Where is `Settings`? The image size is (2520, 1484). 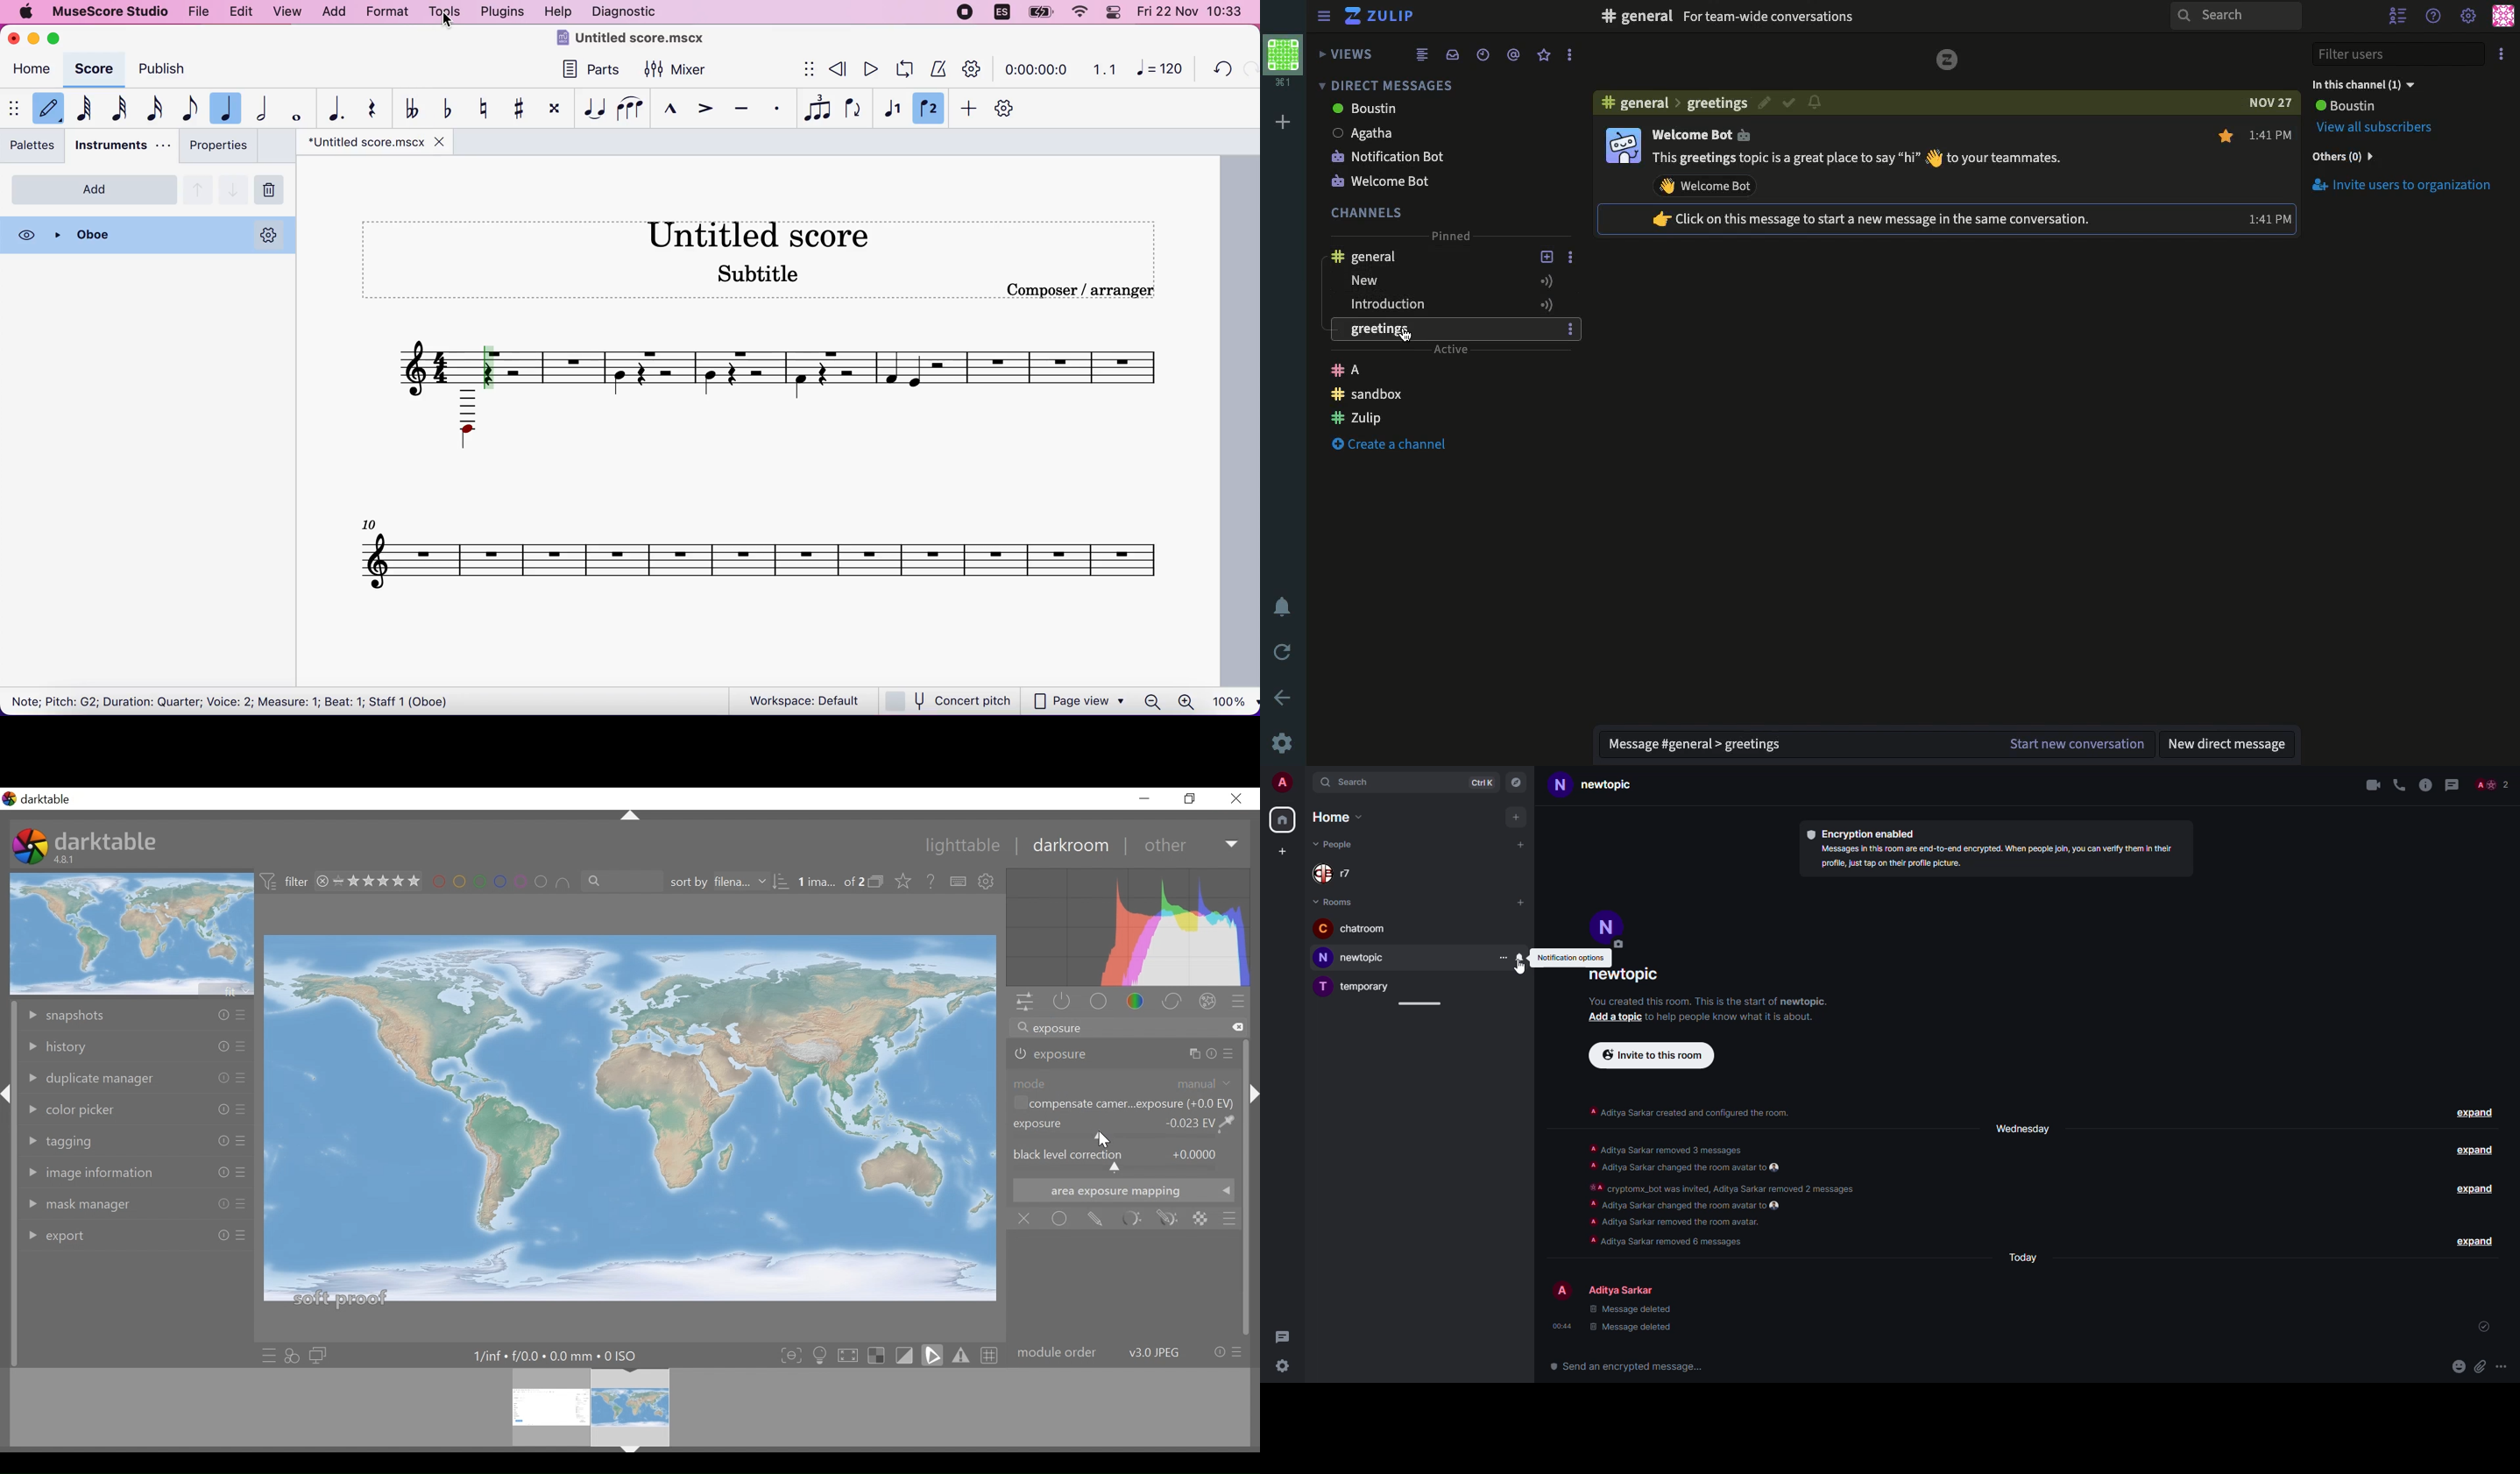 Settings is located at coordinates (1282, 742).